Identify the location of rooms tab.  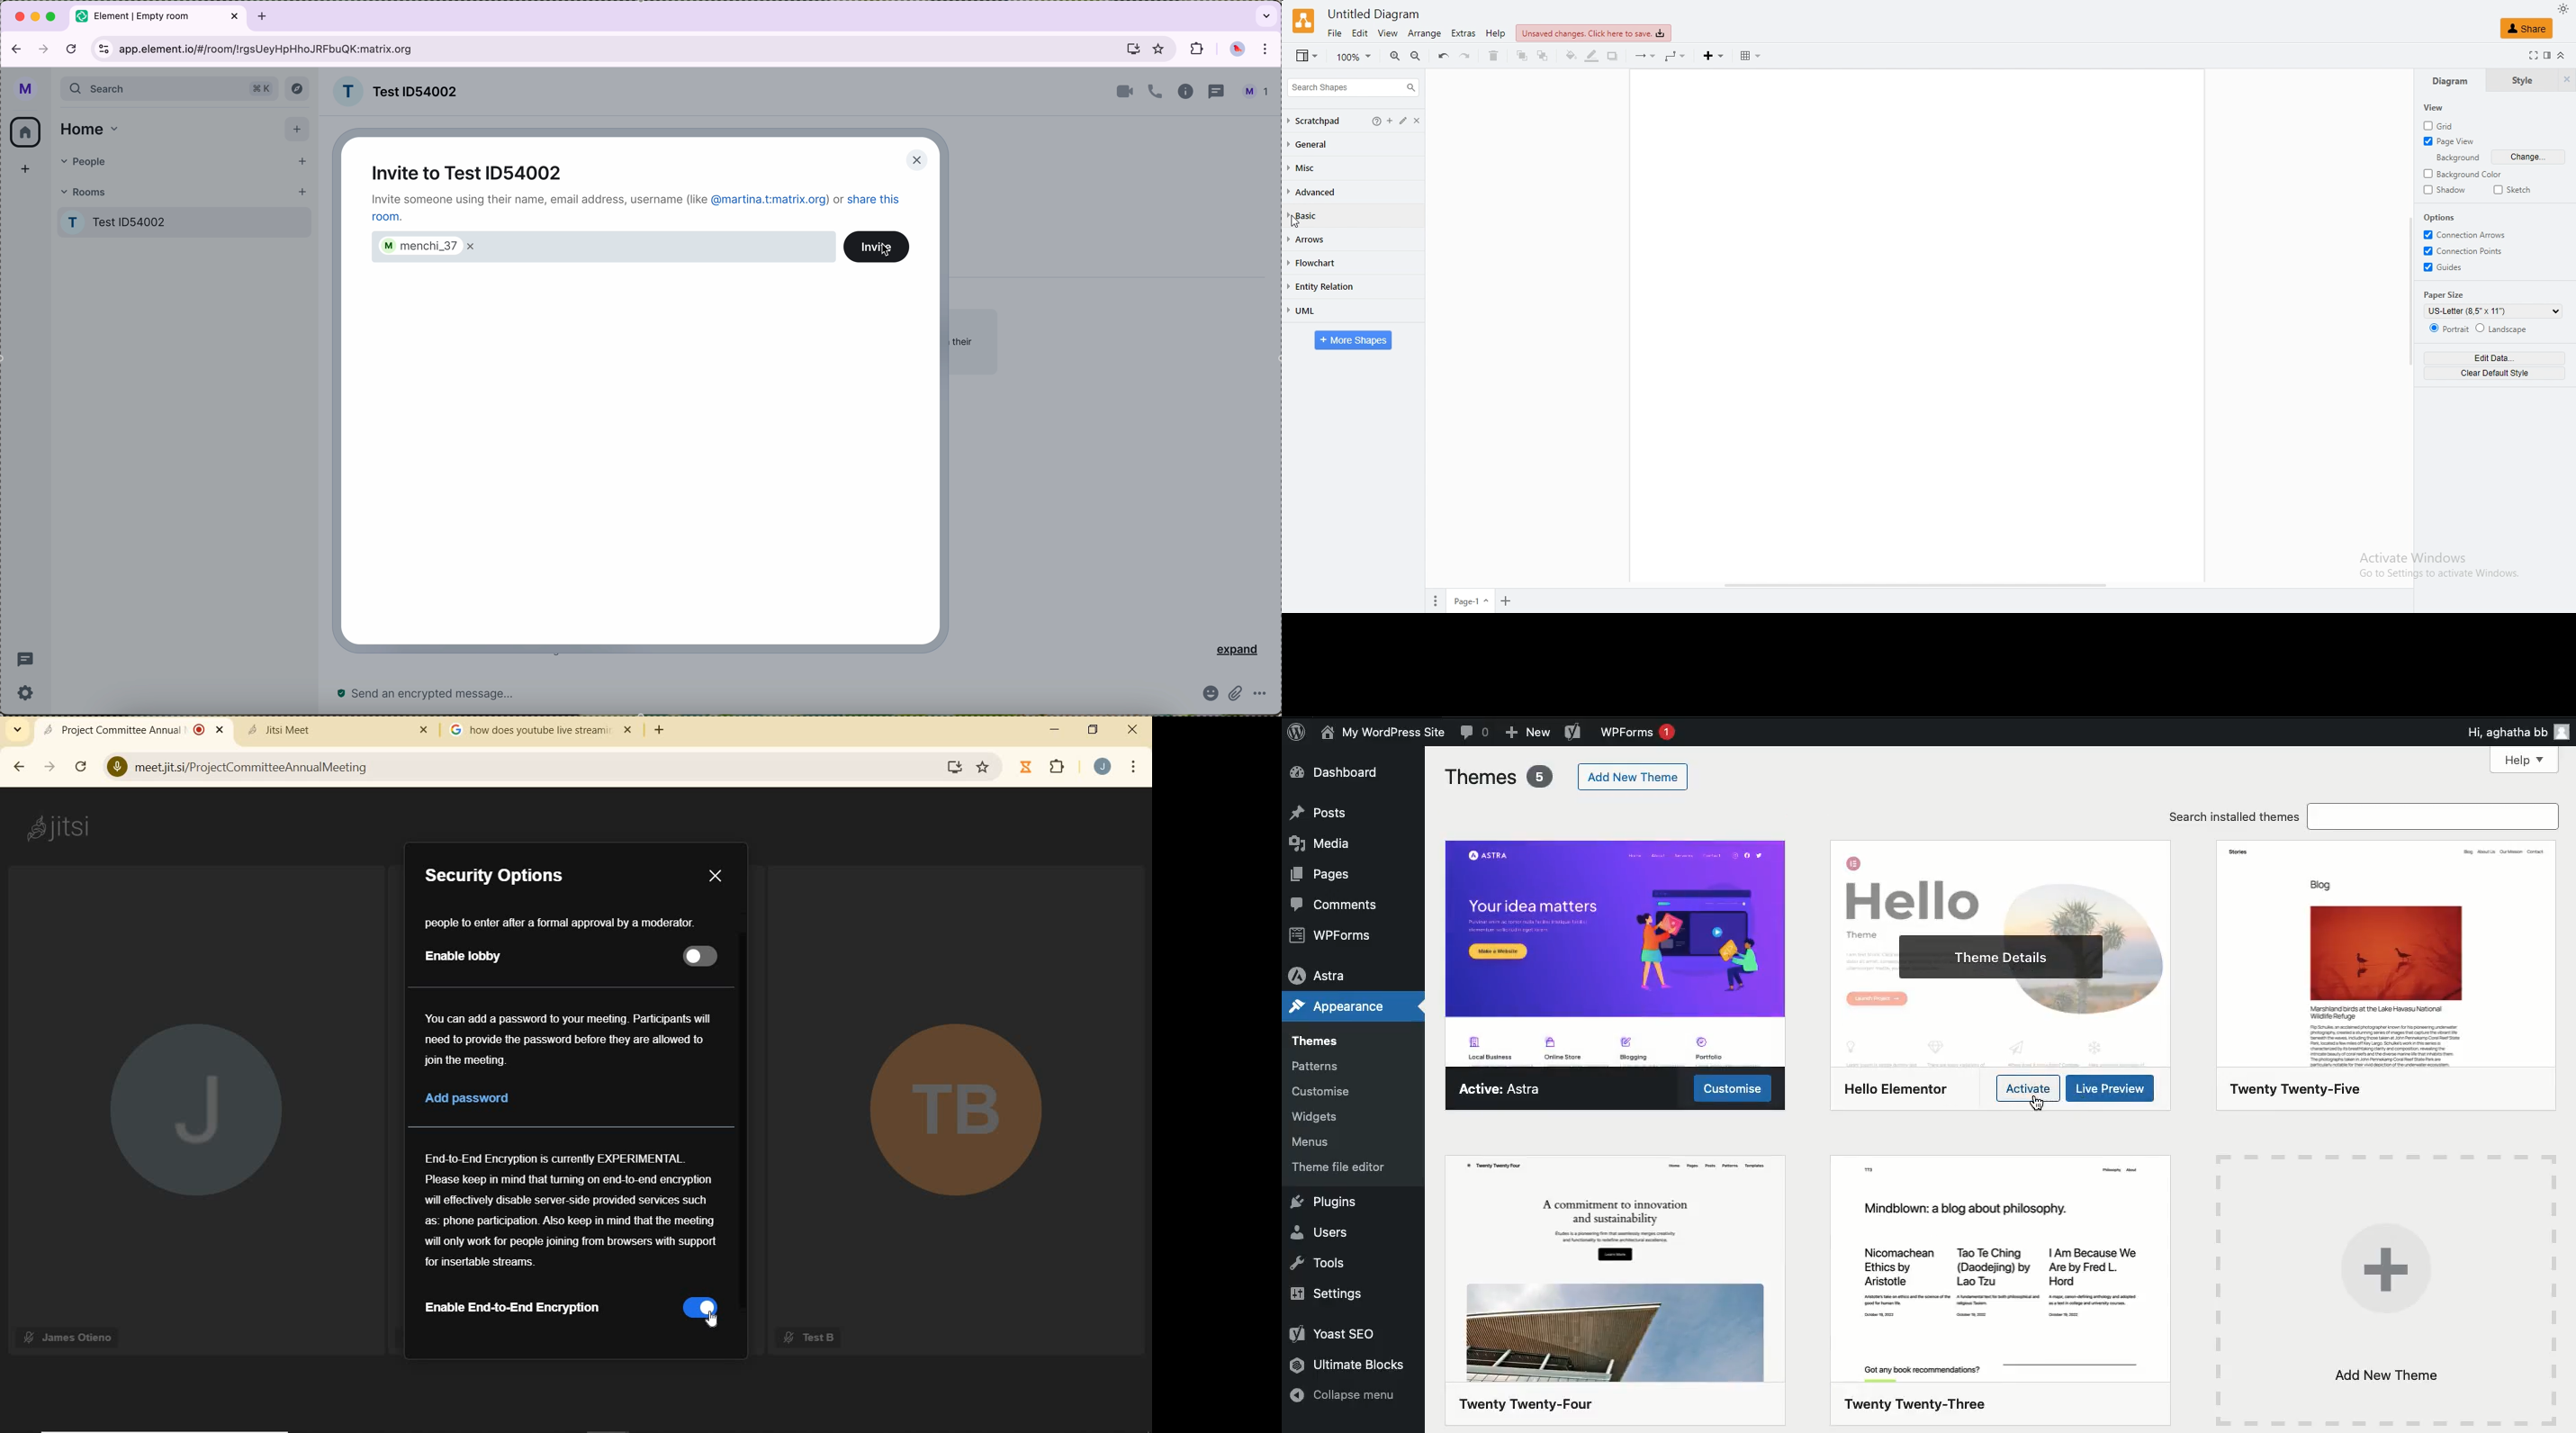
(184, 190).